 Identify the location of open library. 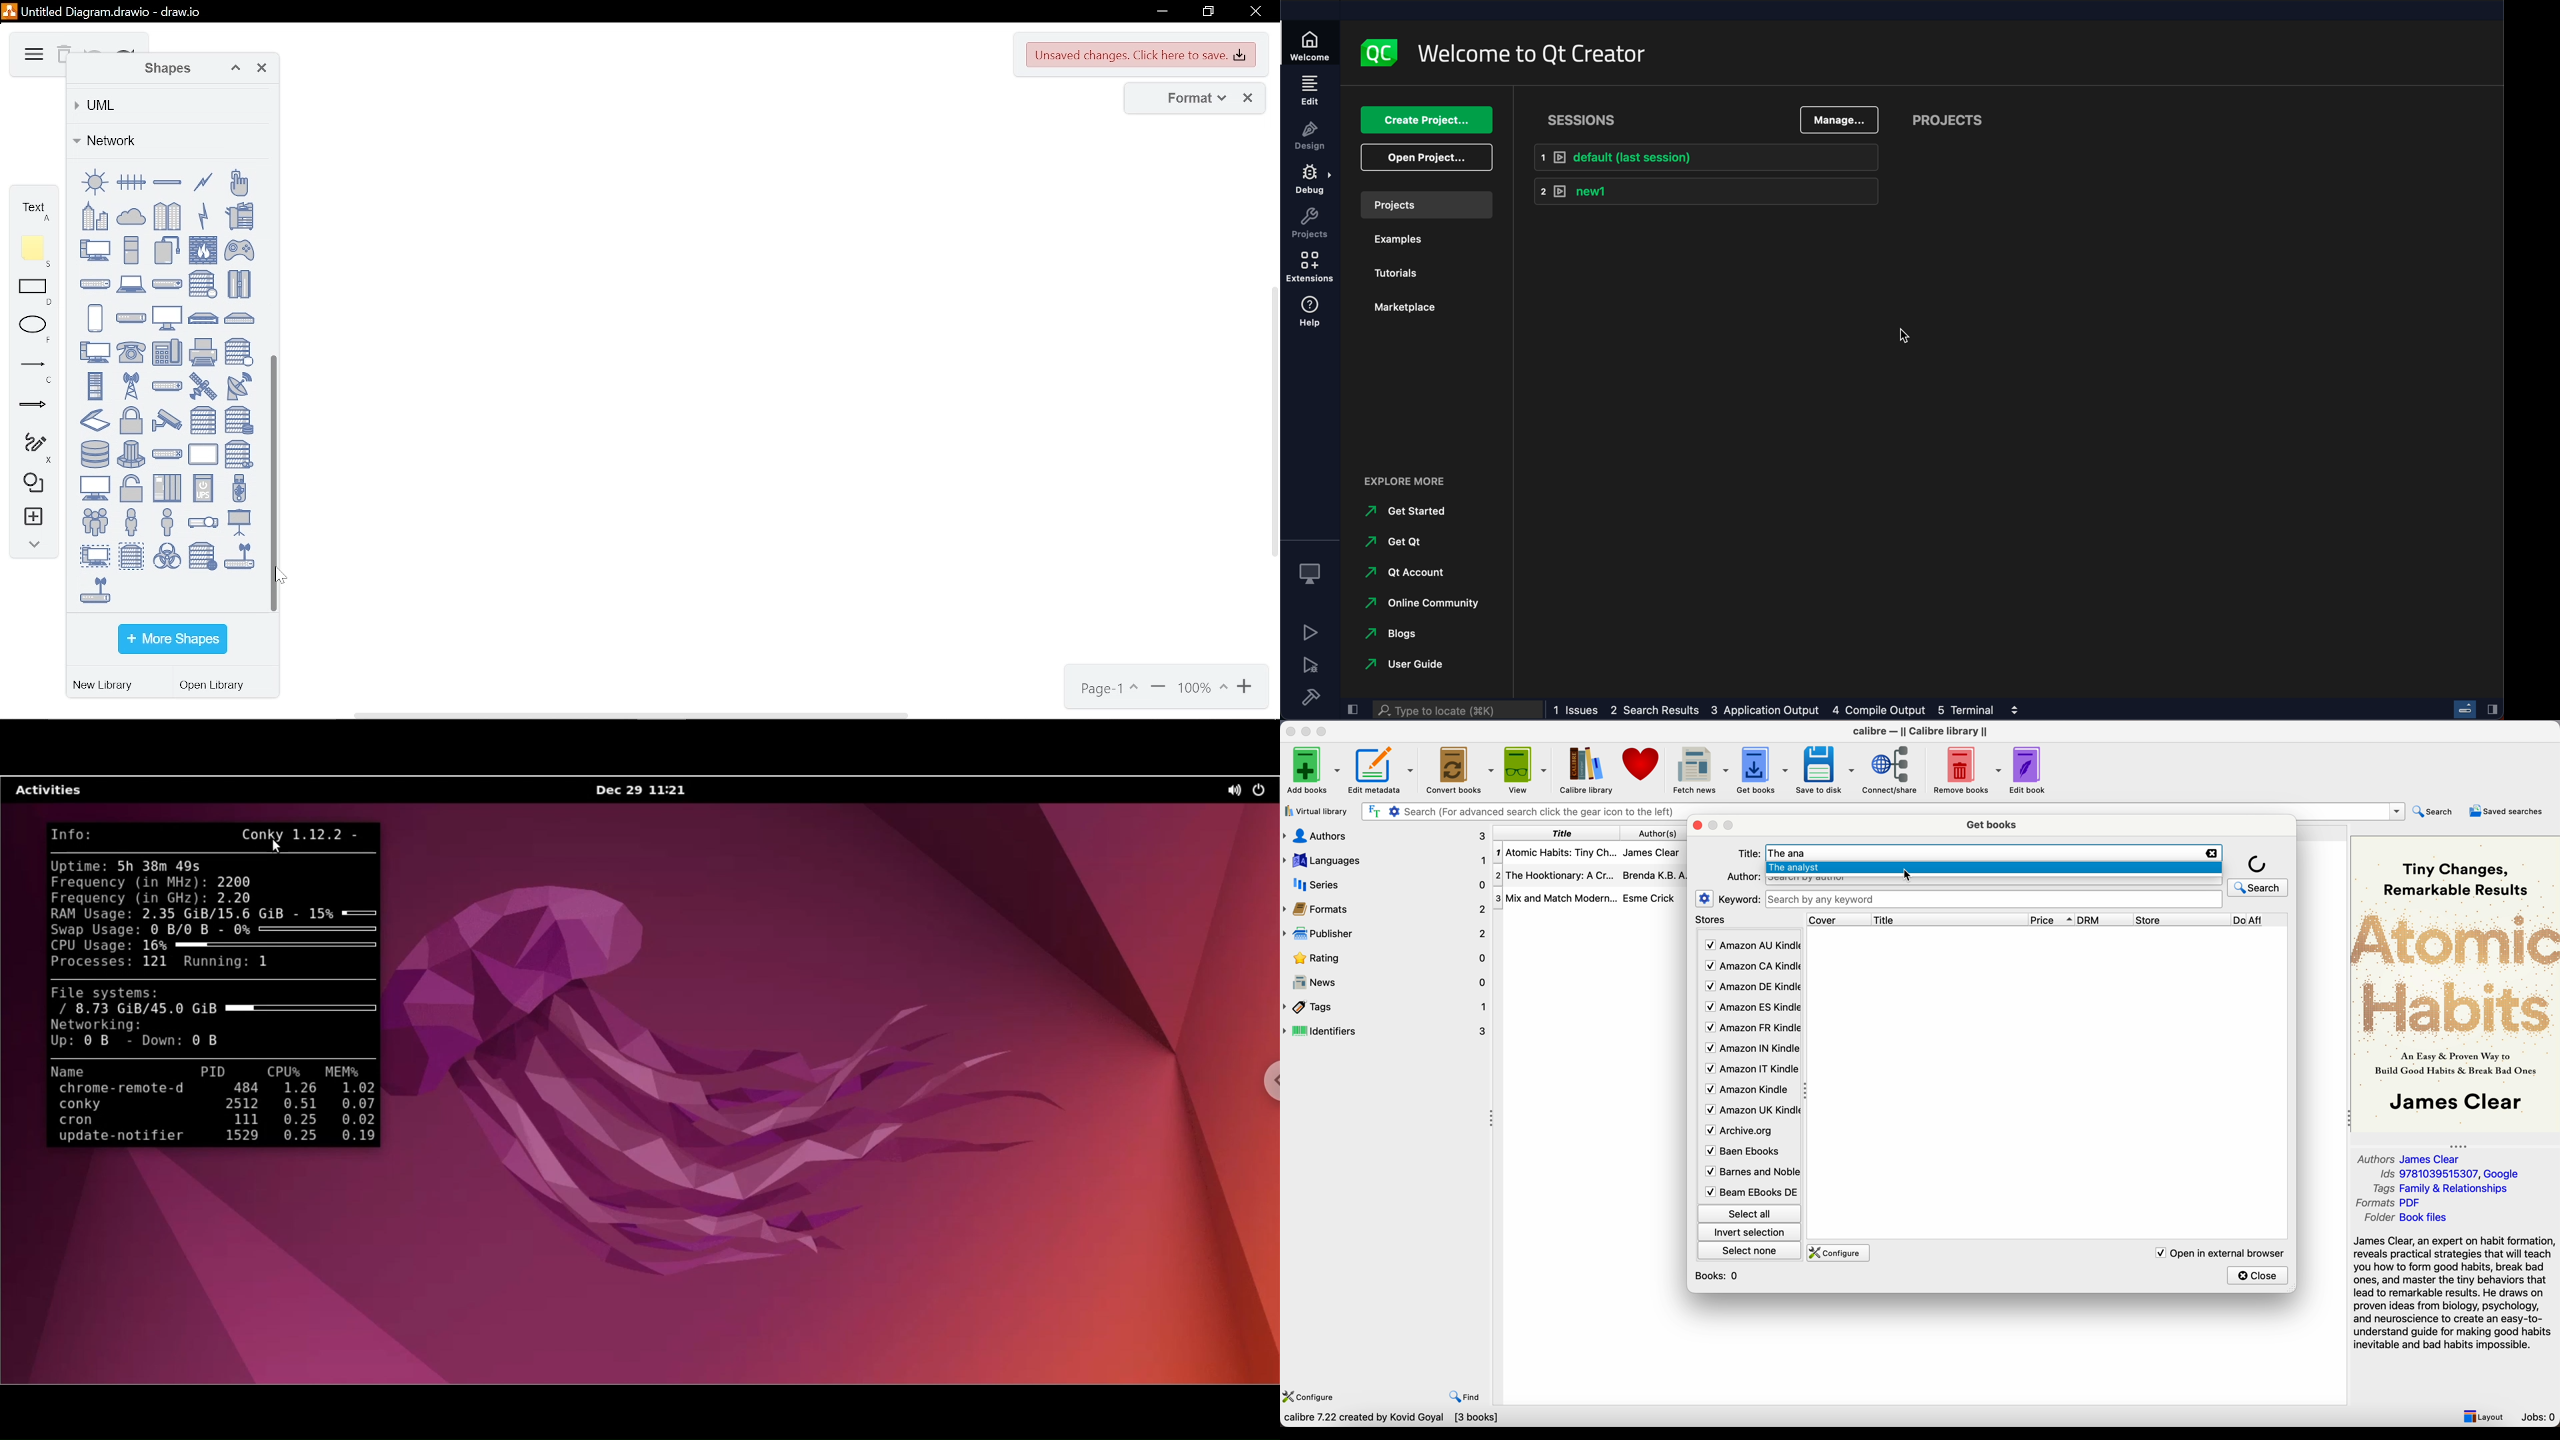
(217, 687).